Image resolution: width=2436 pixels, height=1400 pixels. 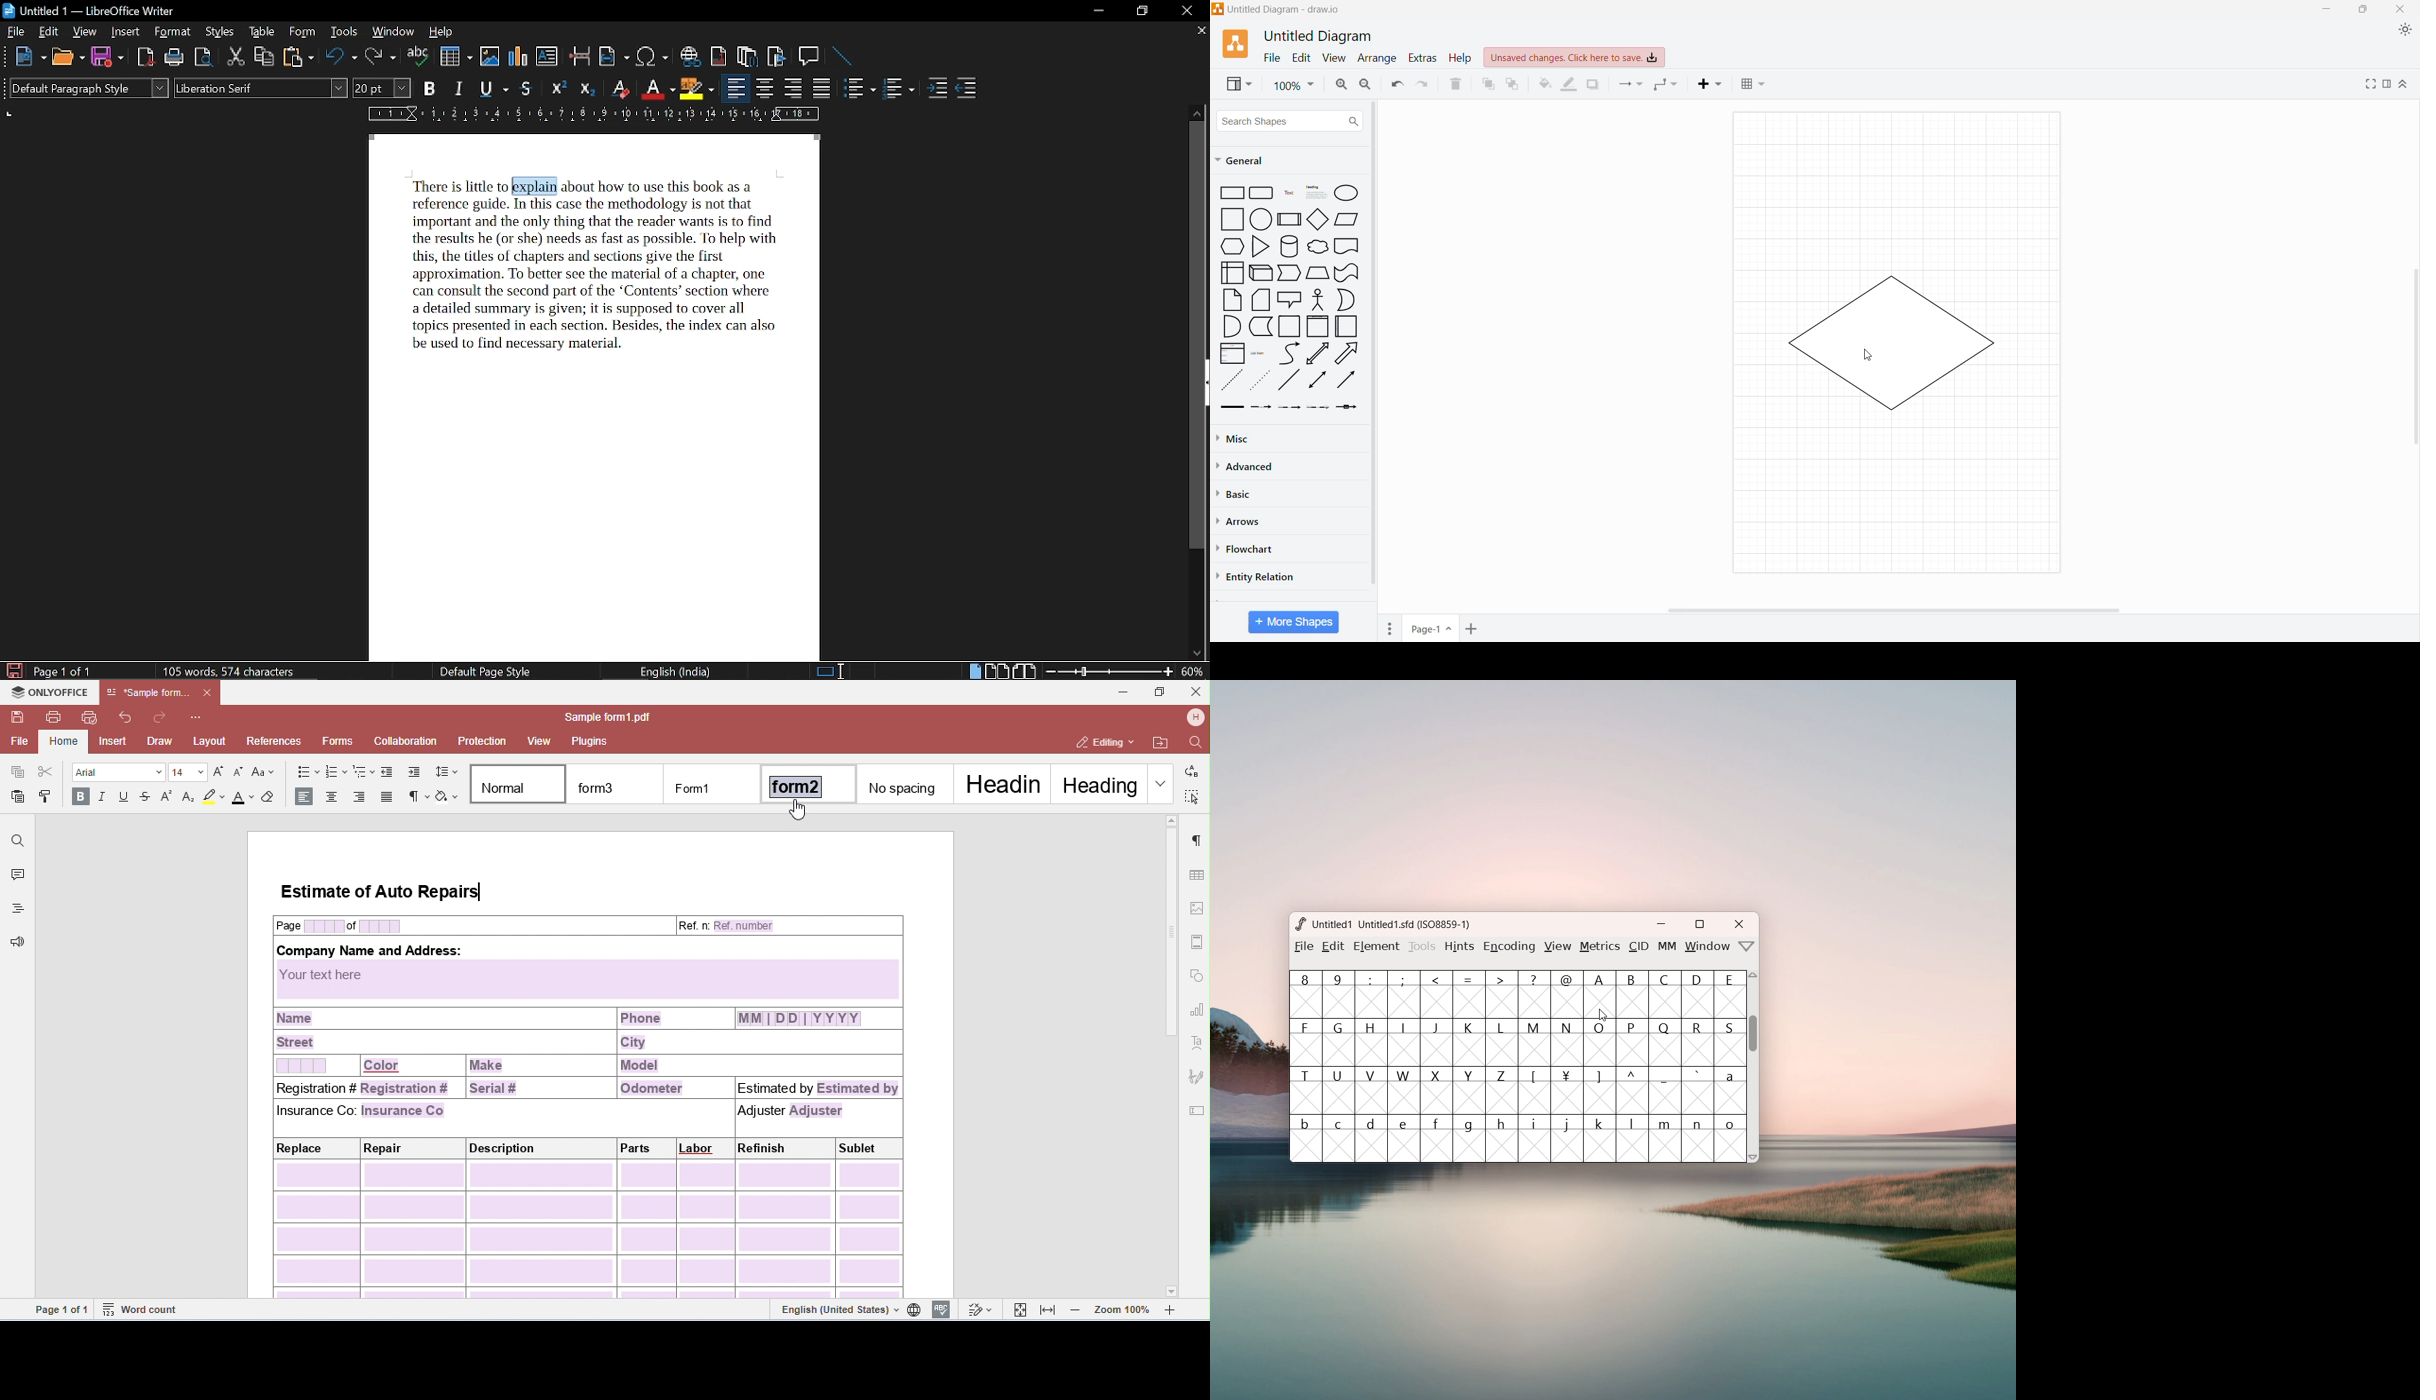 I want to click on print, so click(x=175, y=58).